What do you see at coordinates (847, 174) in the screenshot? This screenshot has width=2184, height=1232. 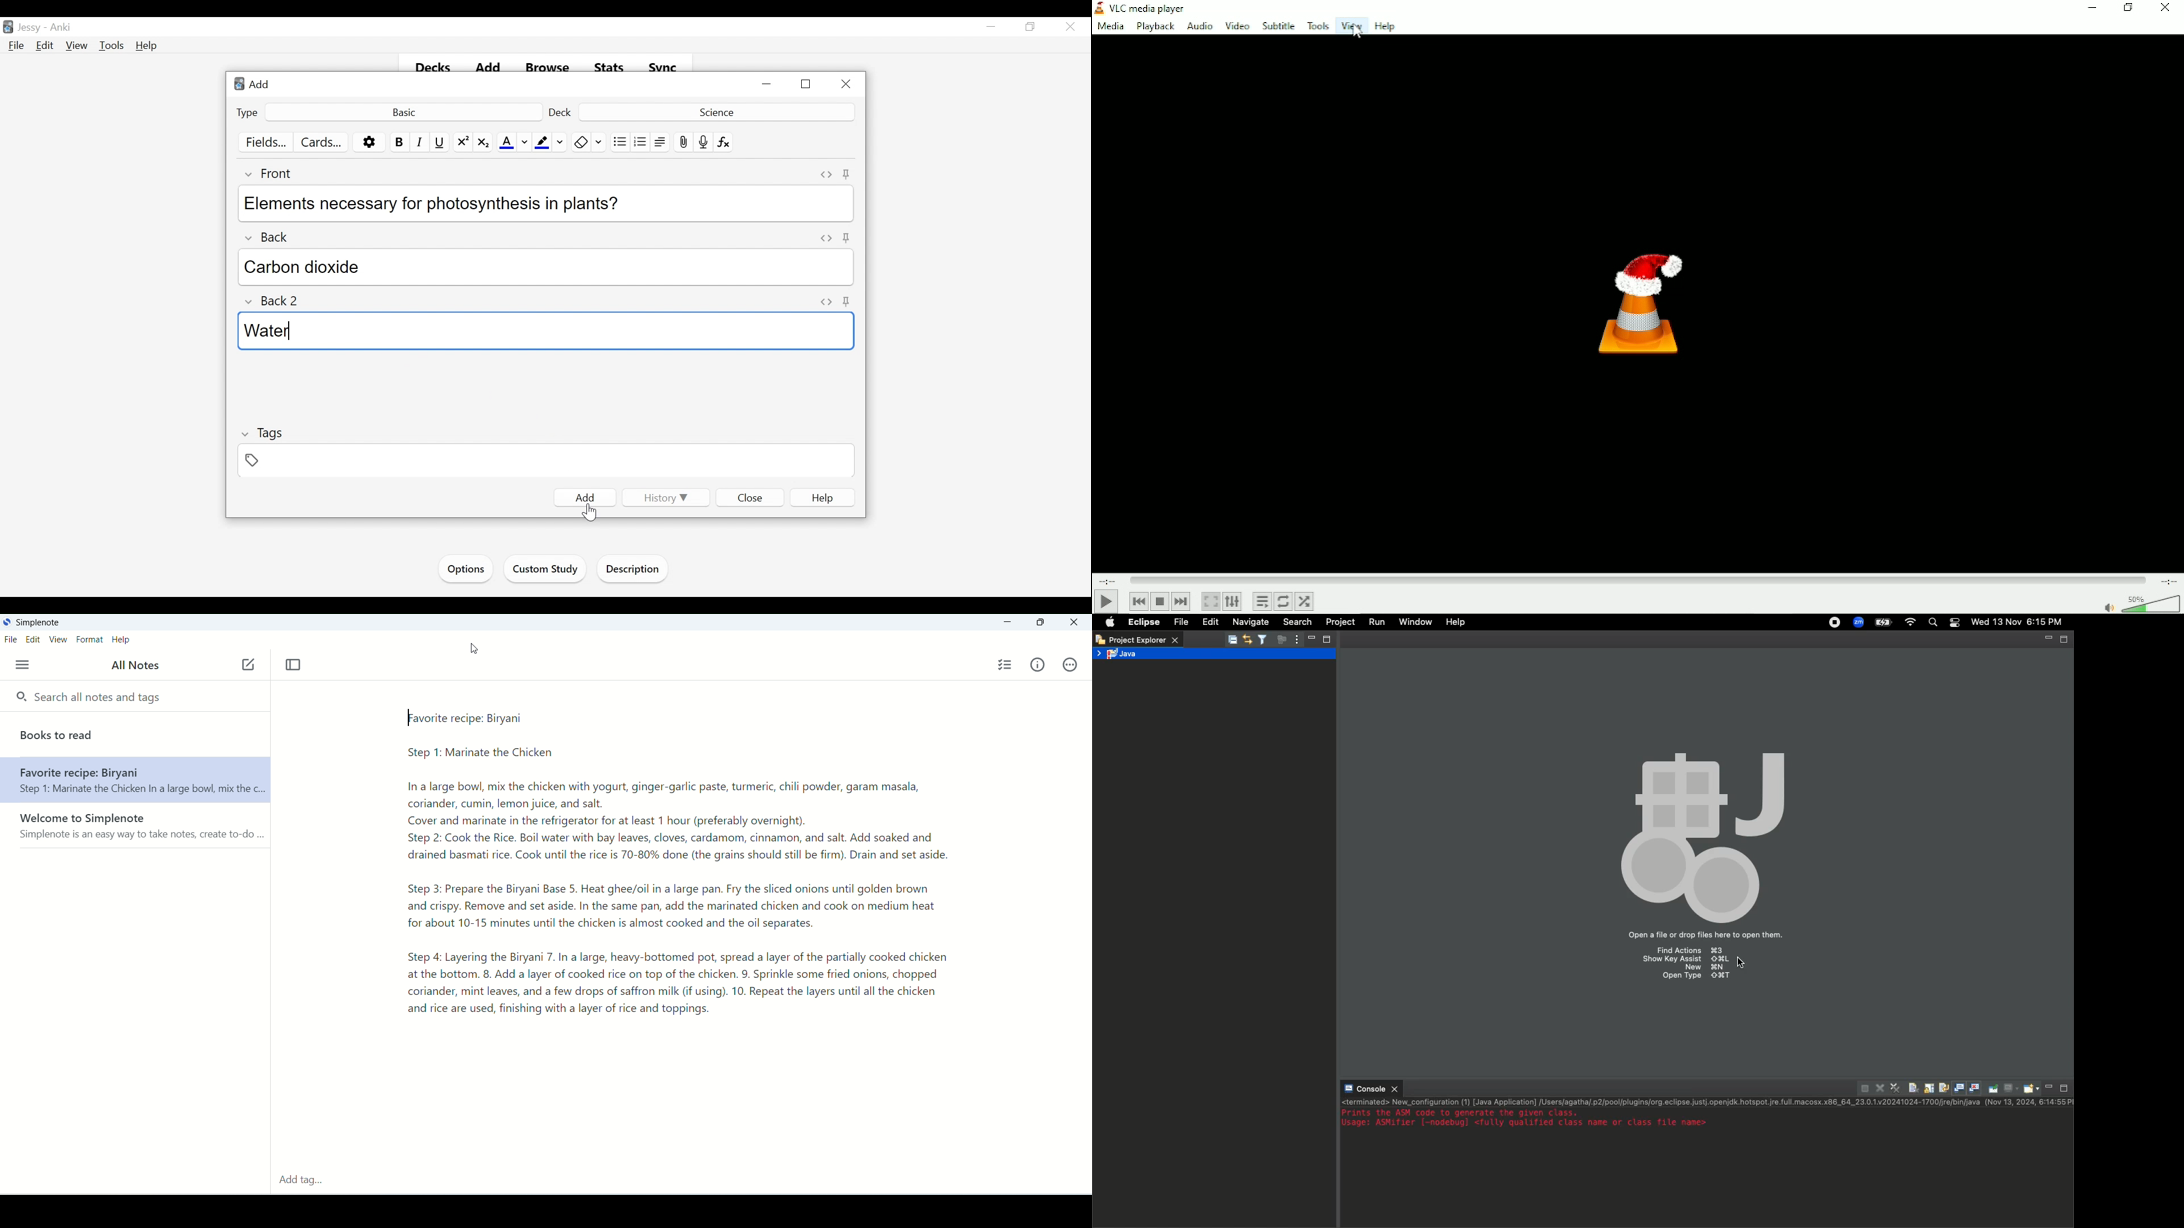 I see `Toggle Sticky` at bounding box center [847, 174].